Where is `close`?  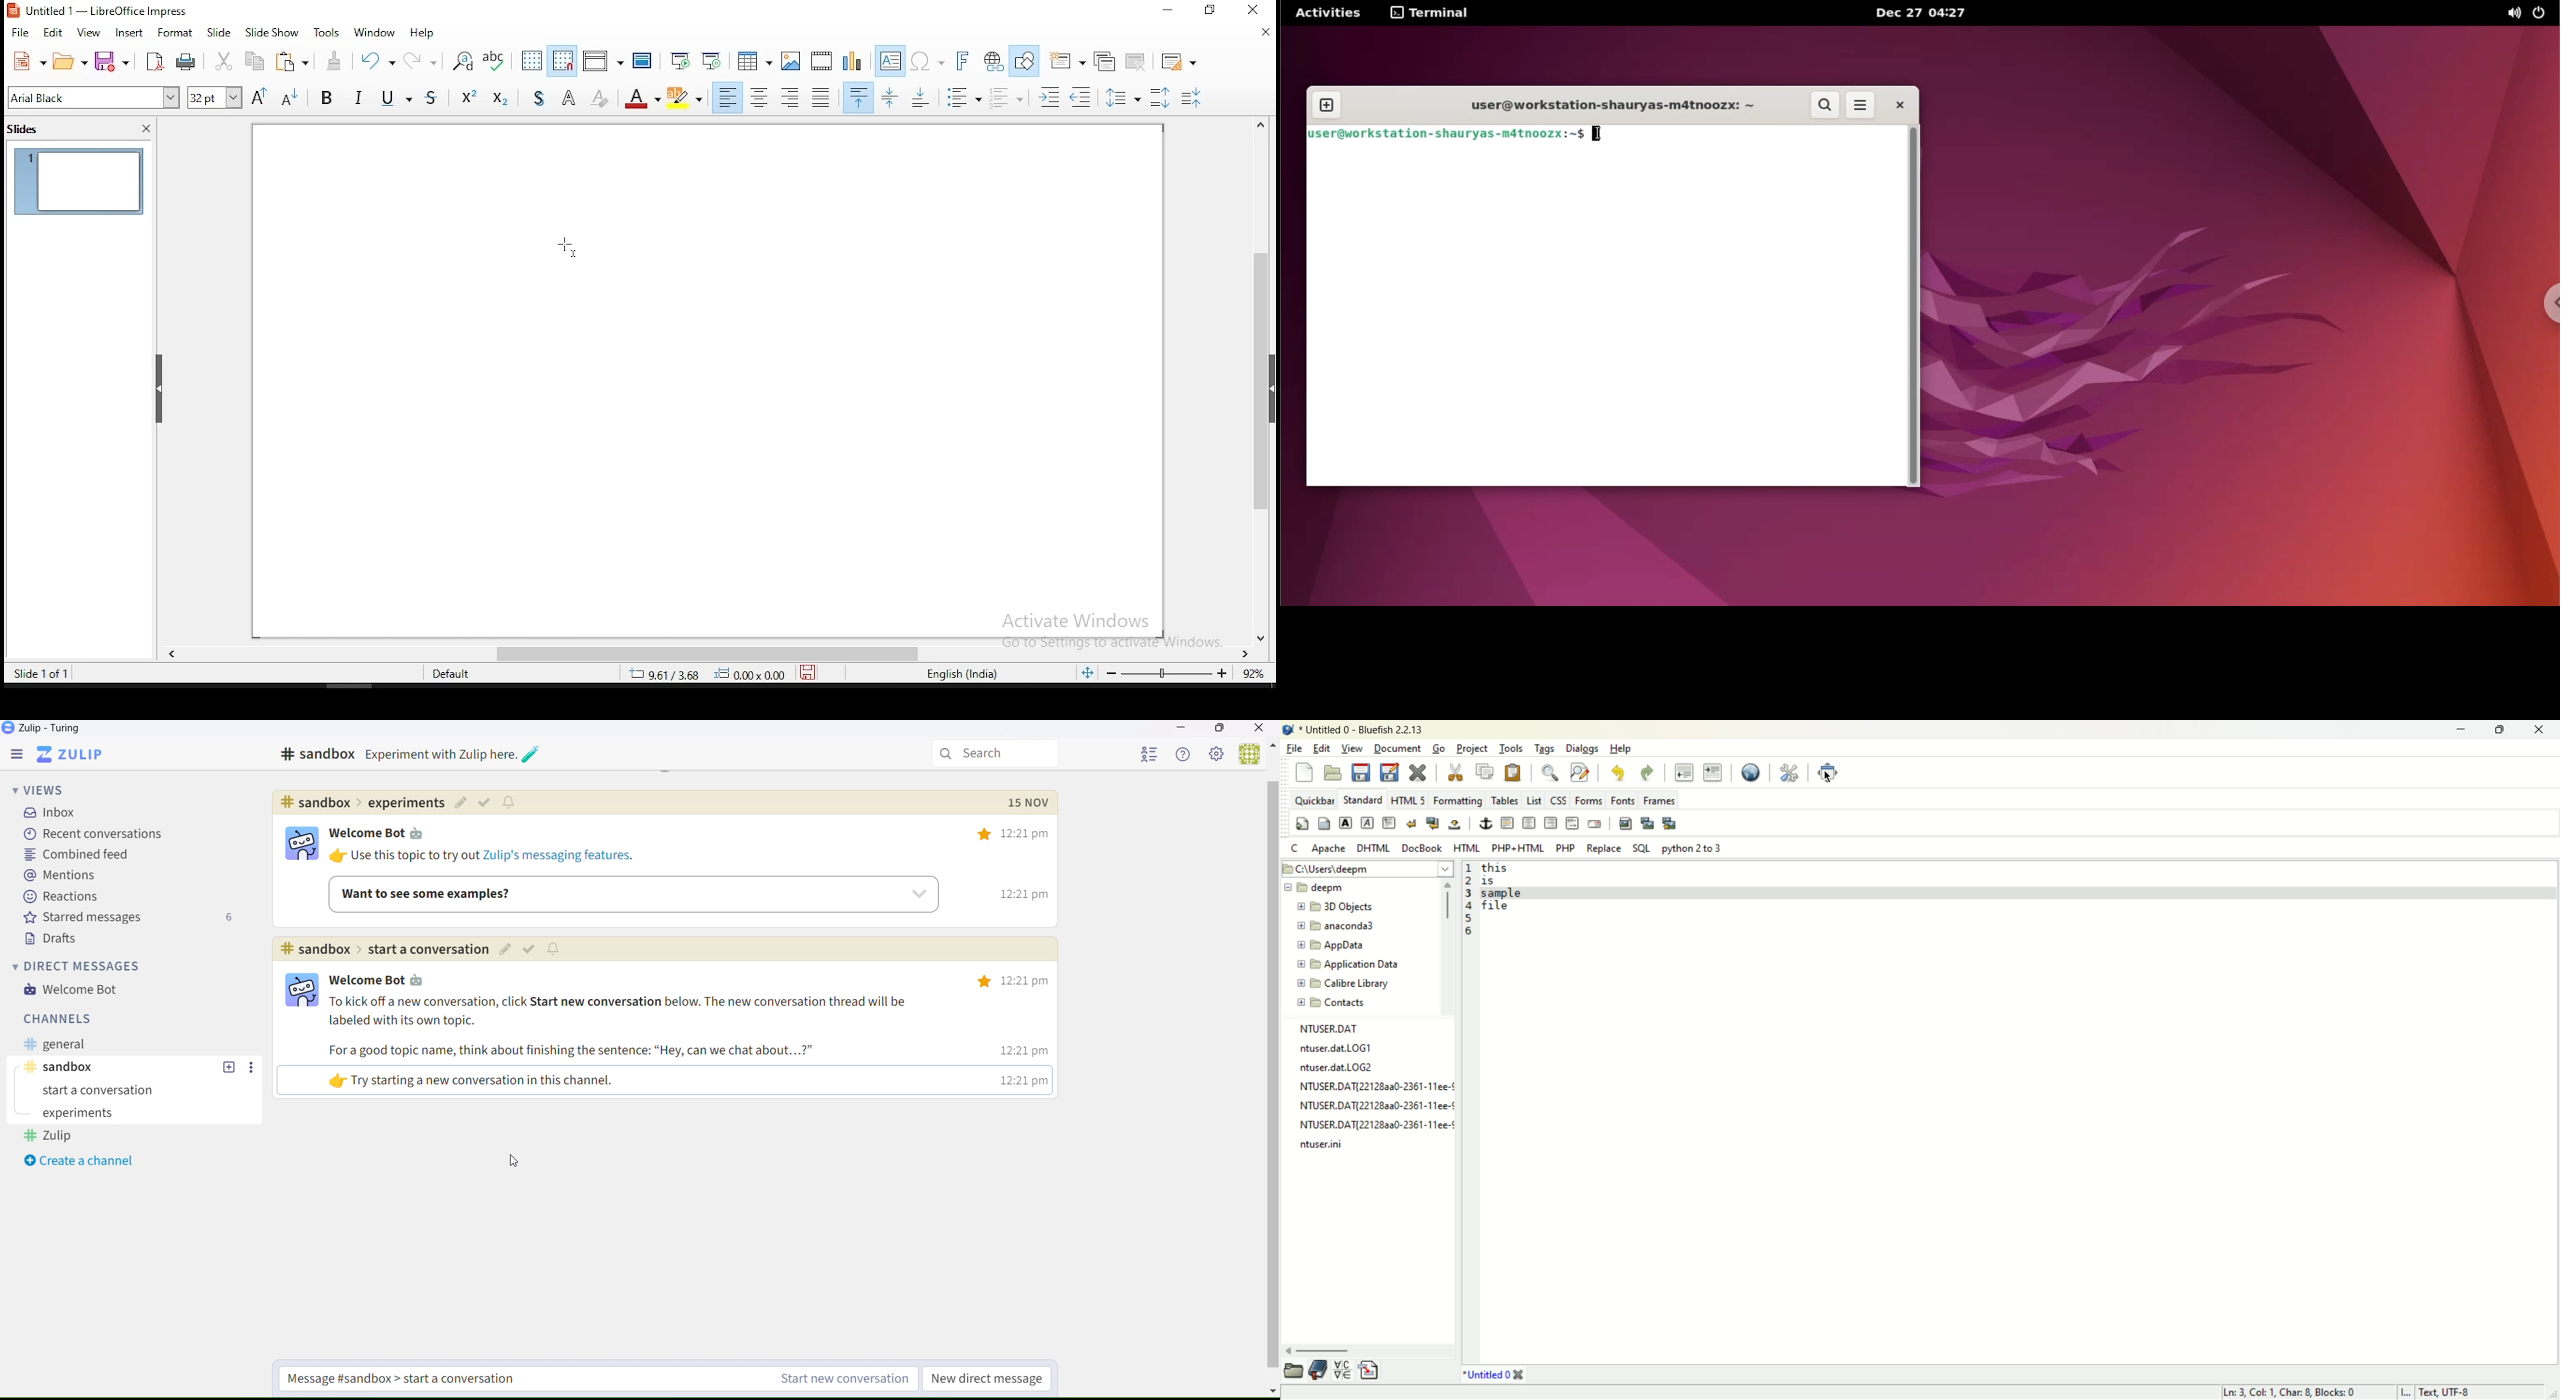
close is located at coordinates (1268, 32).